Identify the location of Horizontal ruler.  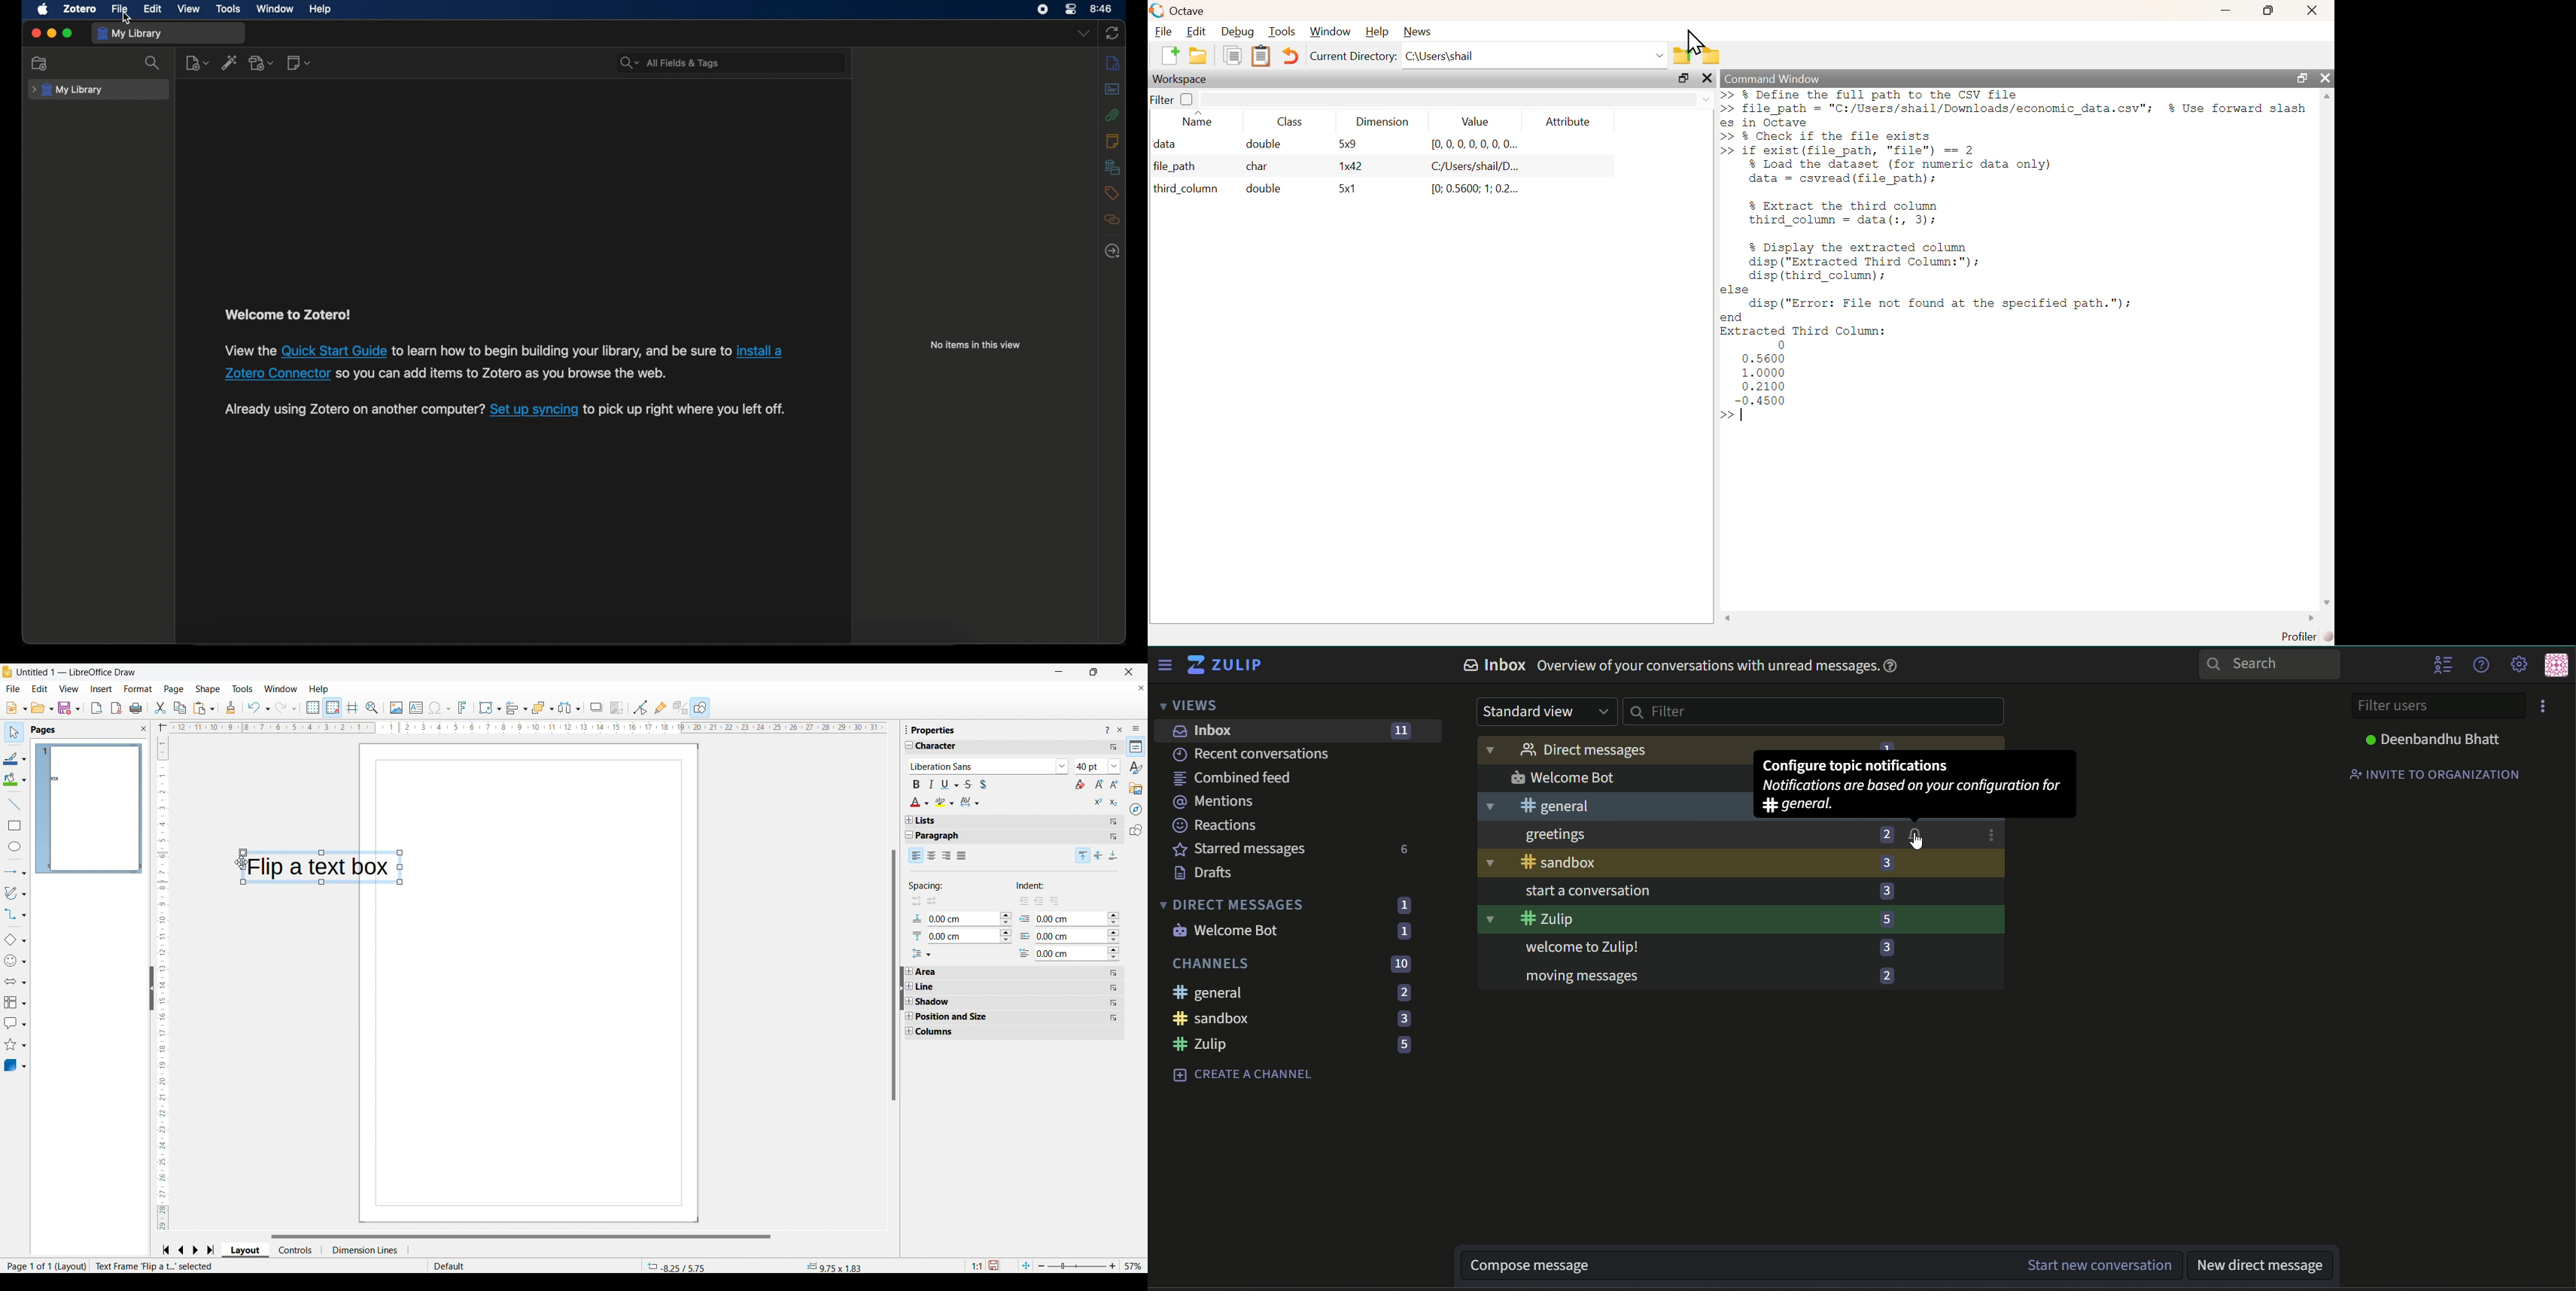
(520, 728).